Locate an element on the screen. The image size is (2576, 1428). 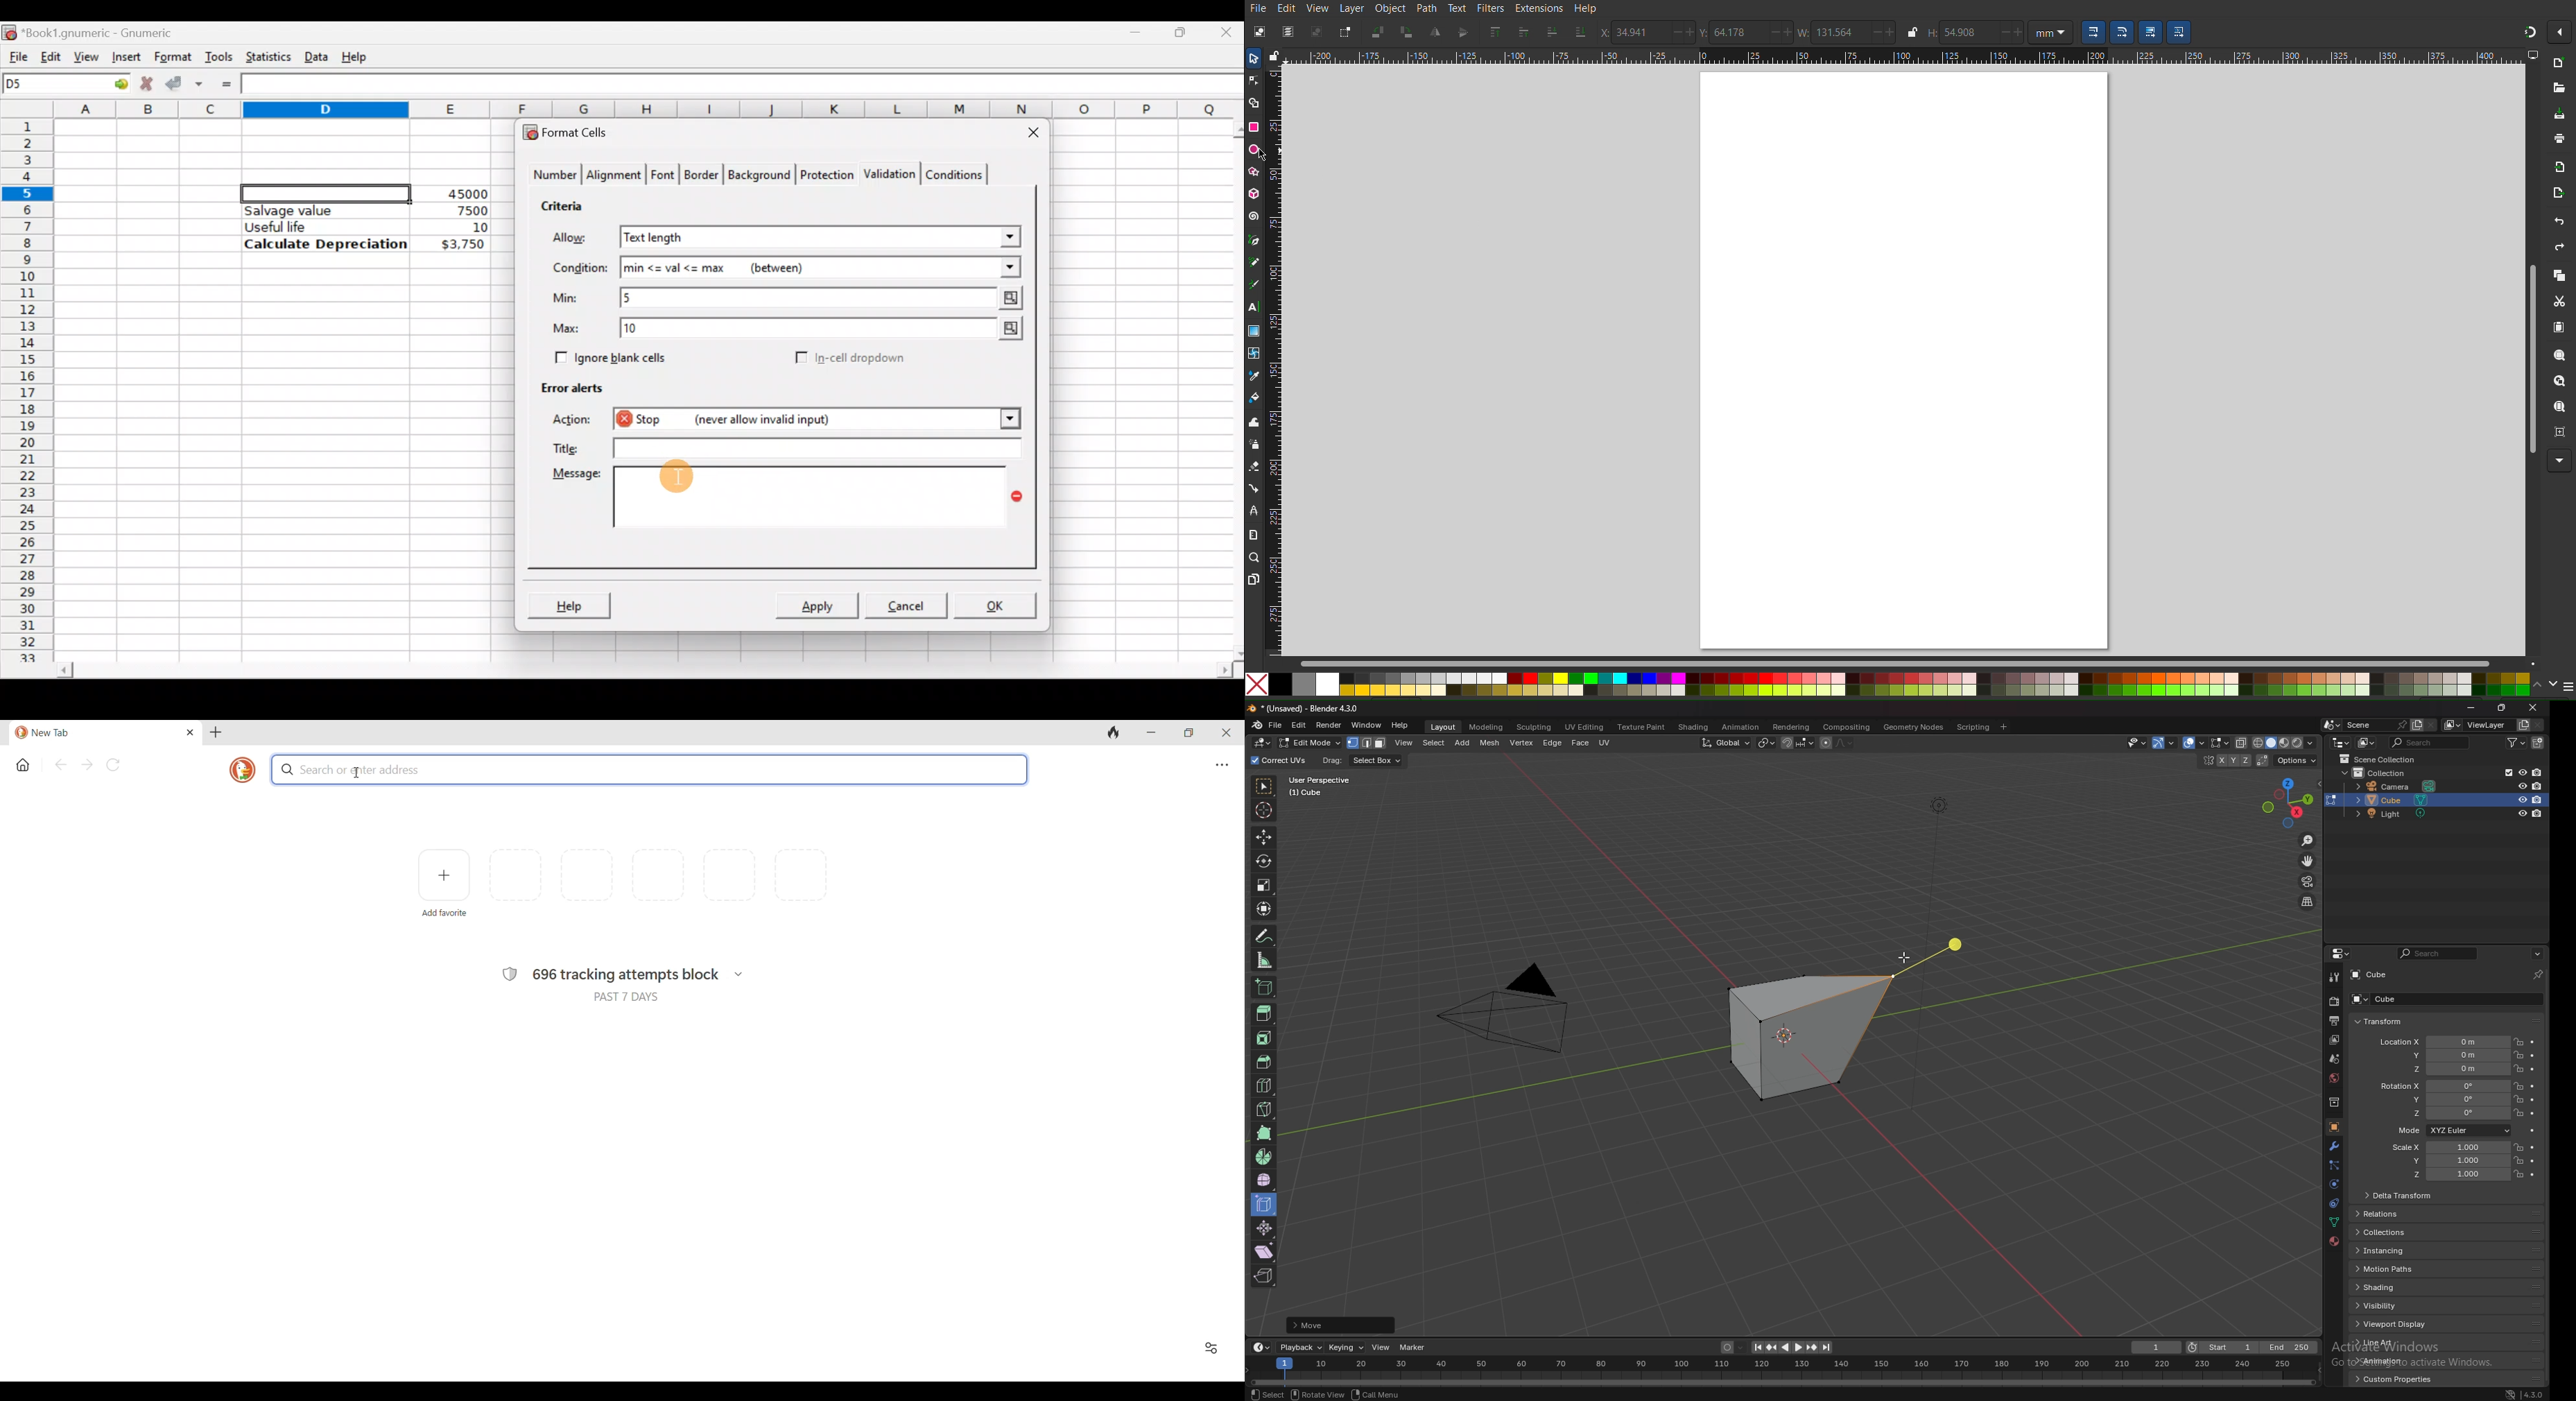
scale is located at coordinates (1264, 885).